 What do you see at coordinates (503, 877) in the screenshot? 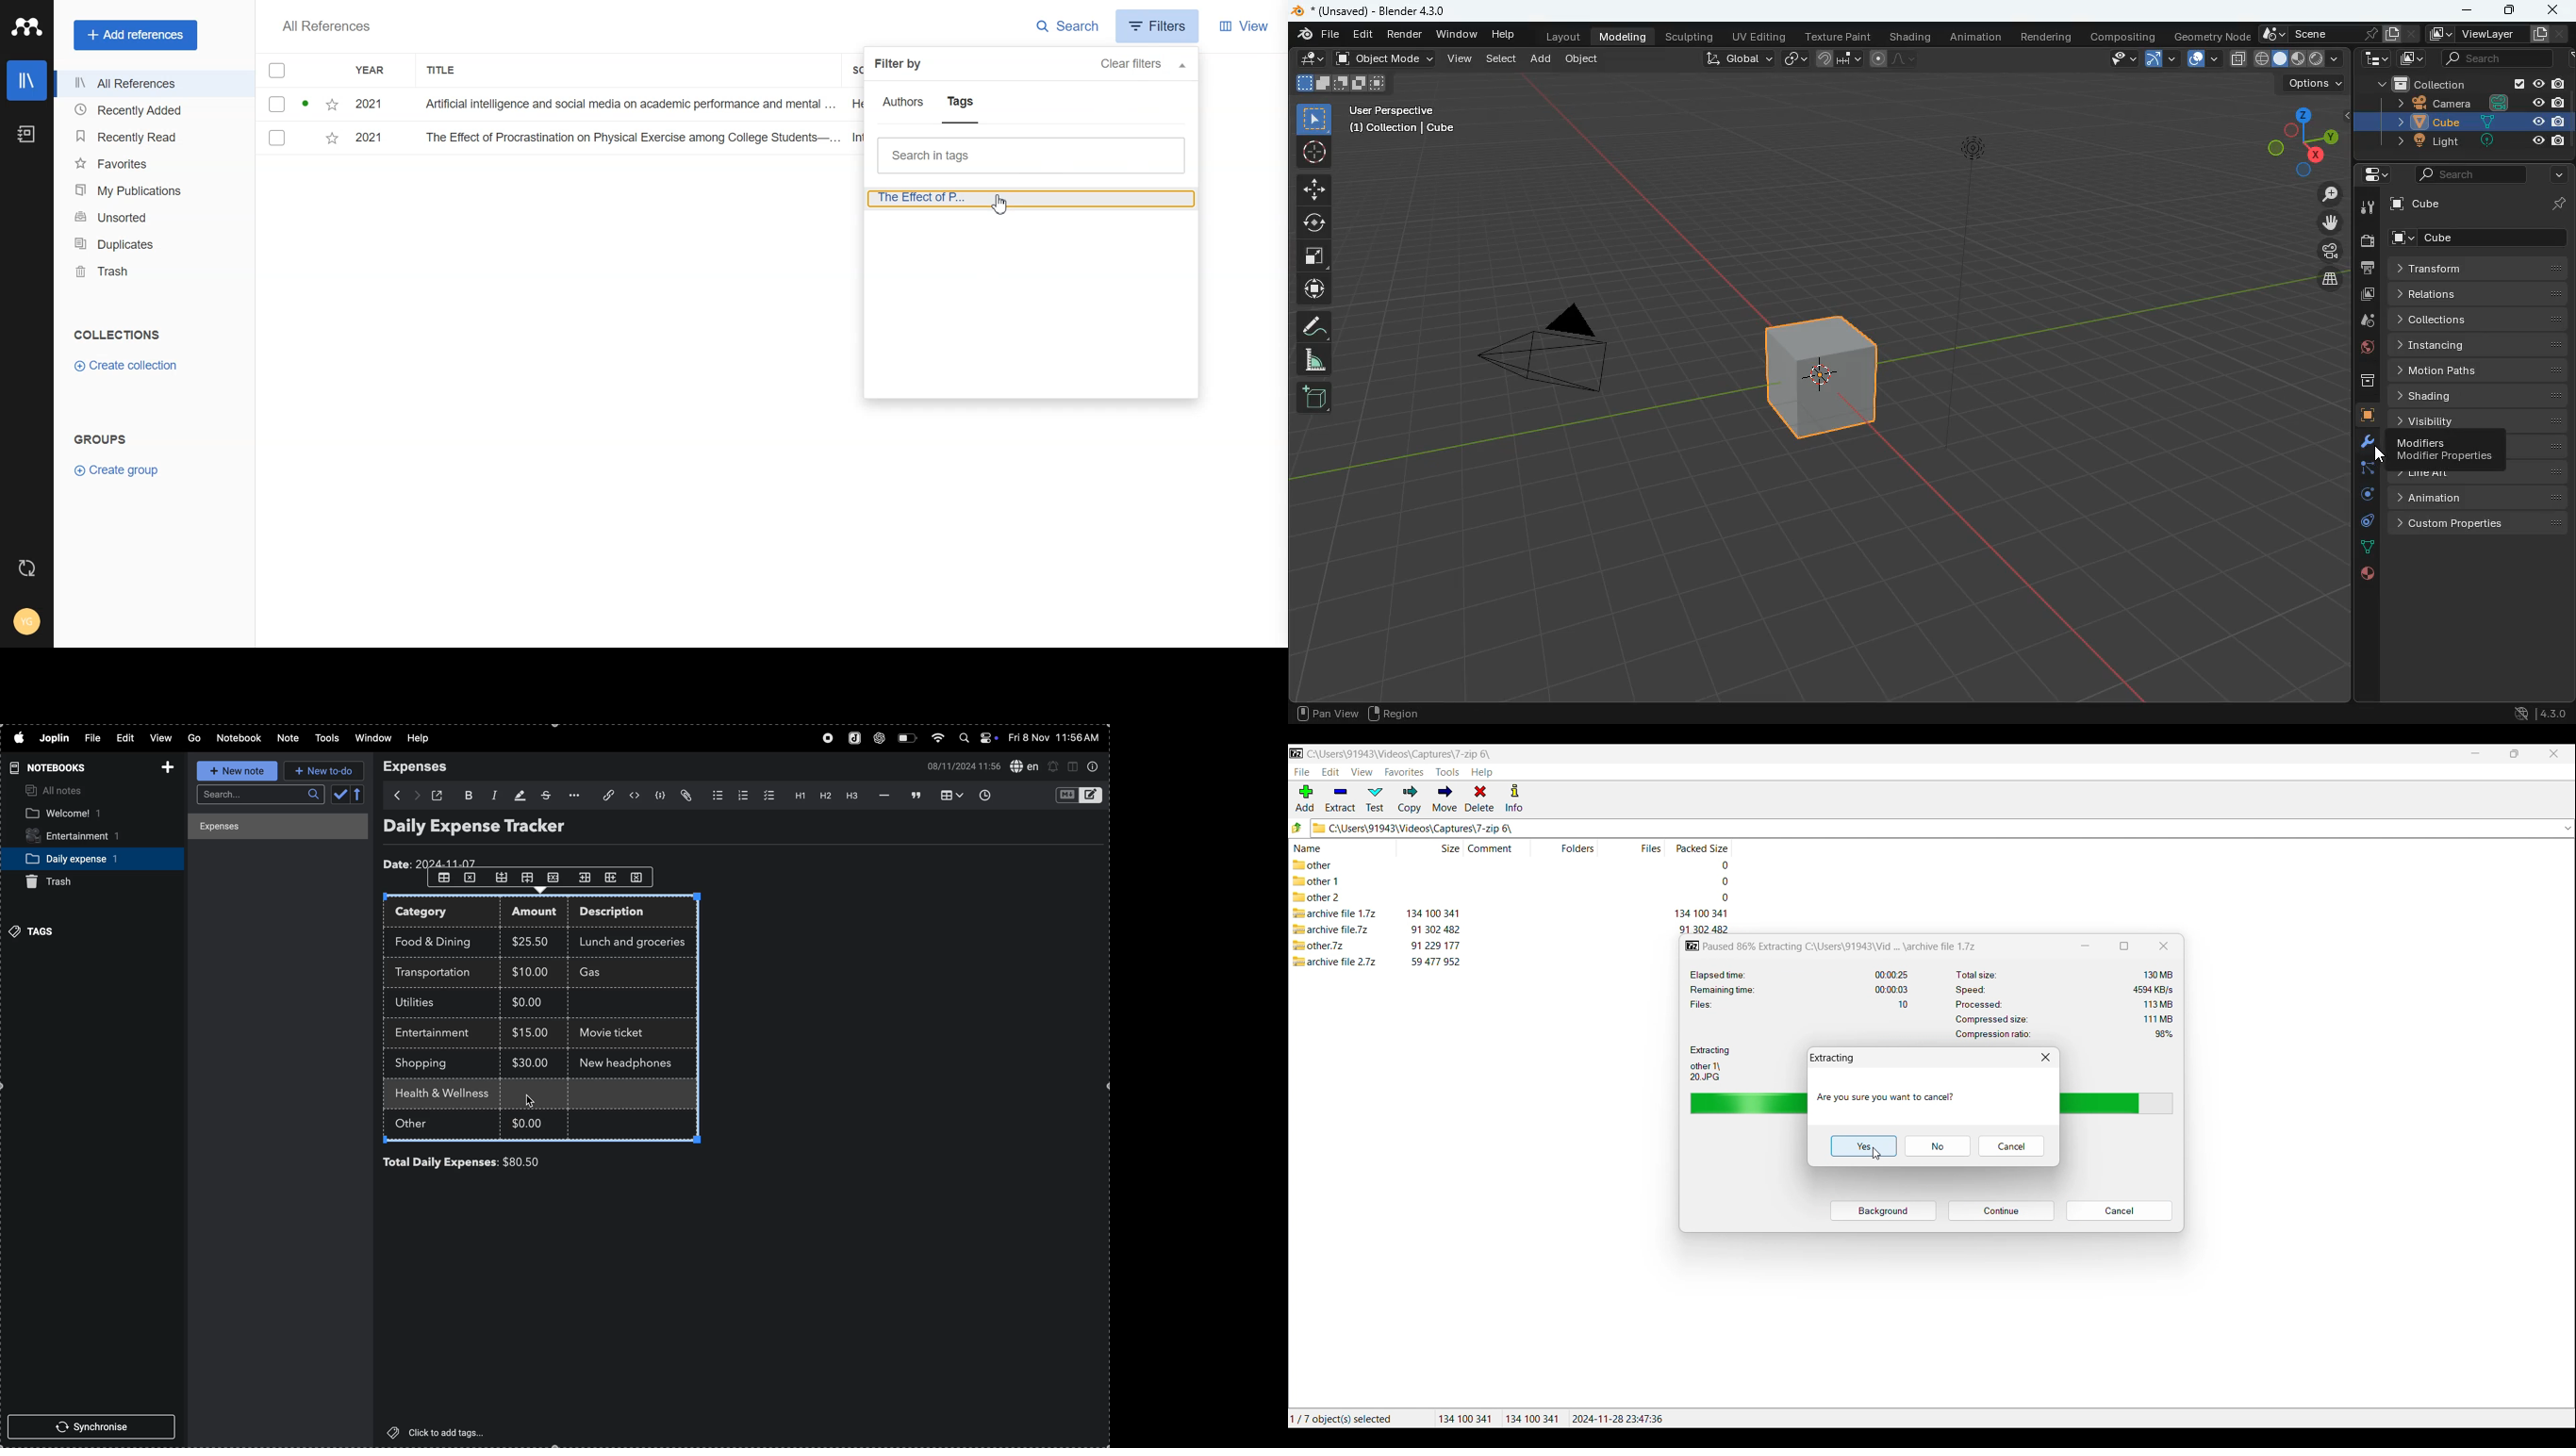
I see `` at bounding box center [503, 877].